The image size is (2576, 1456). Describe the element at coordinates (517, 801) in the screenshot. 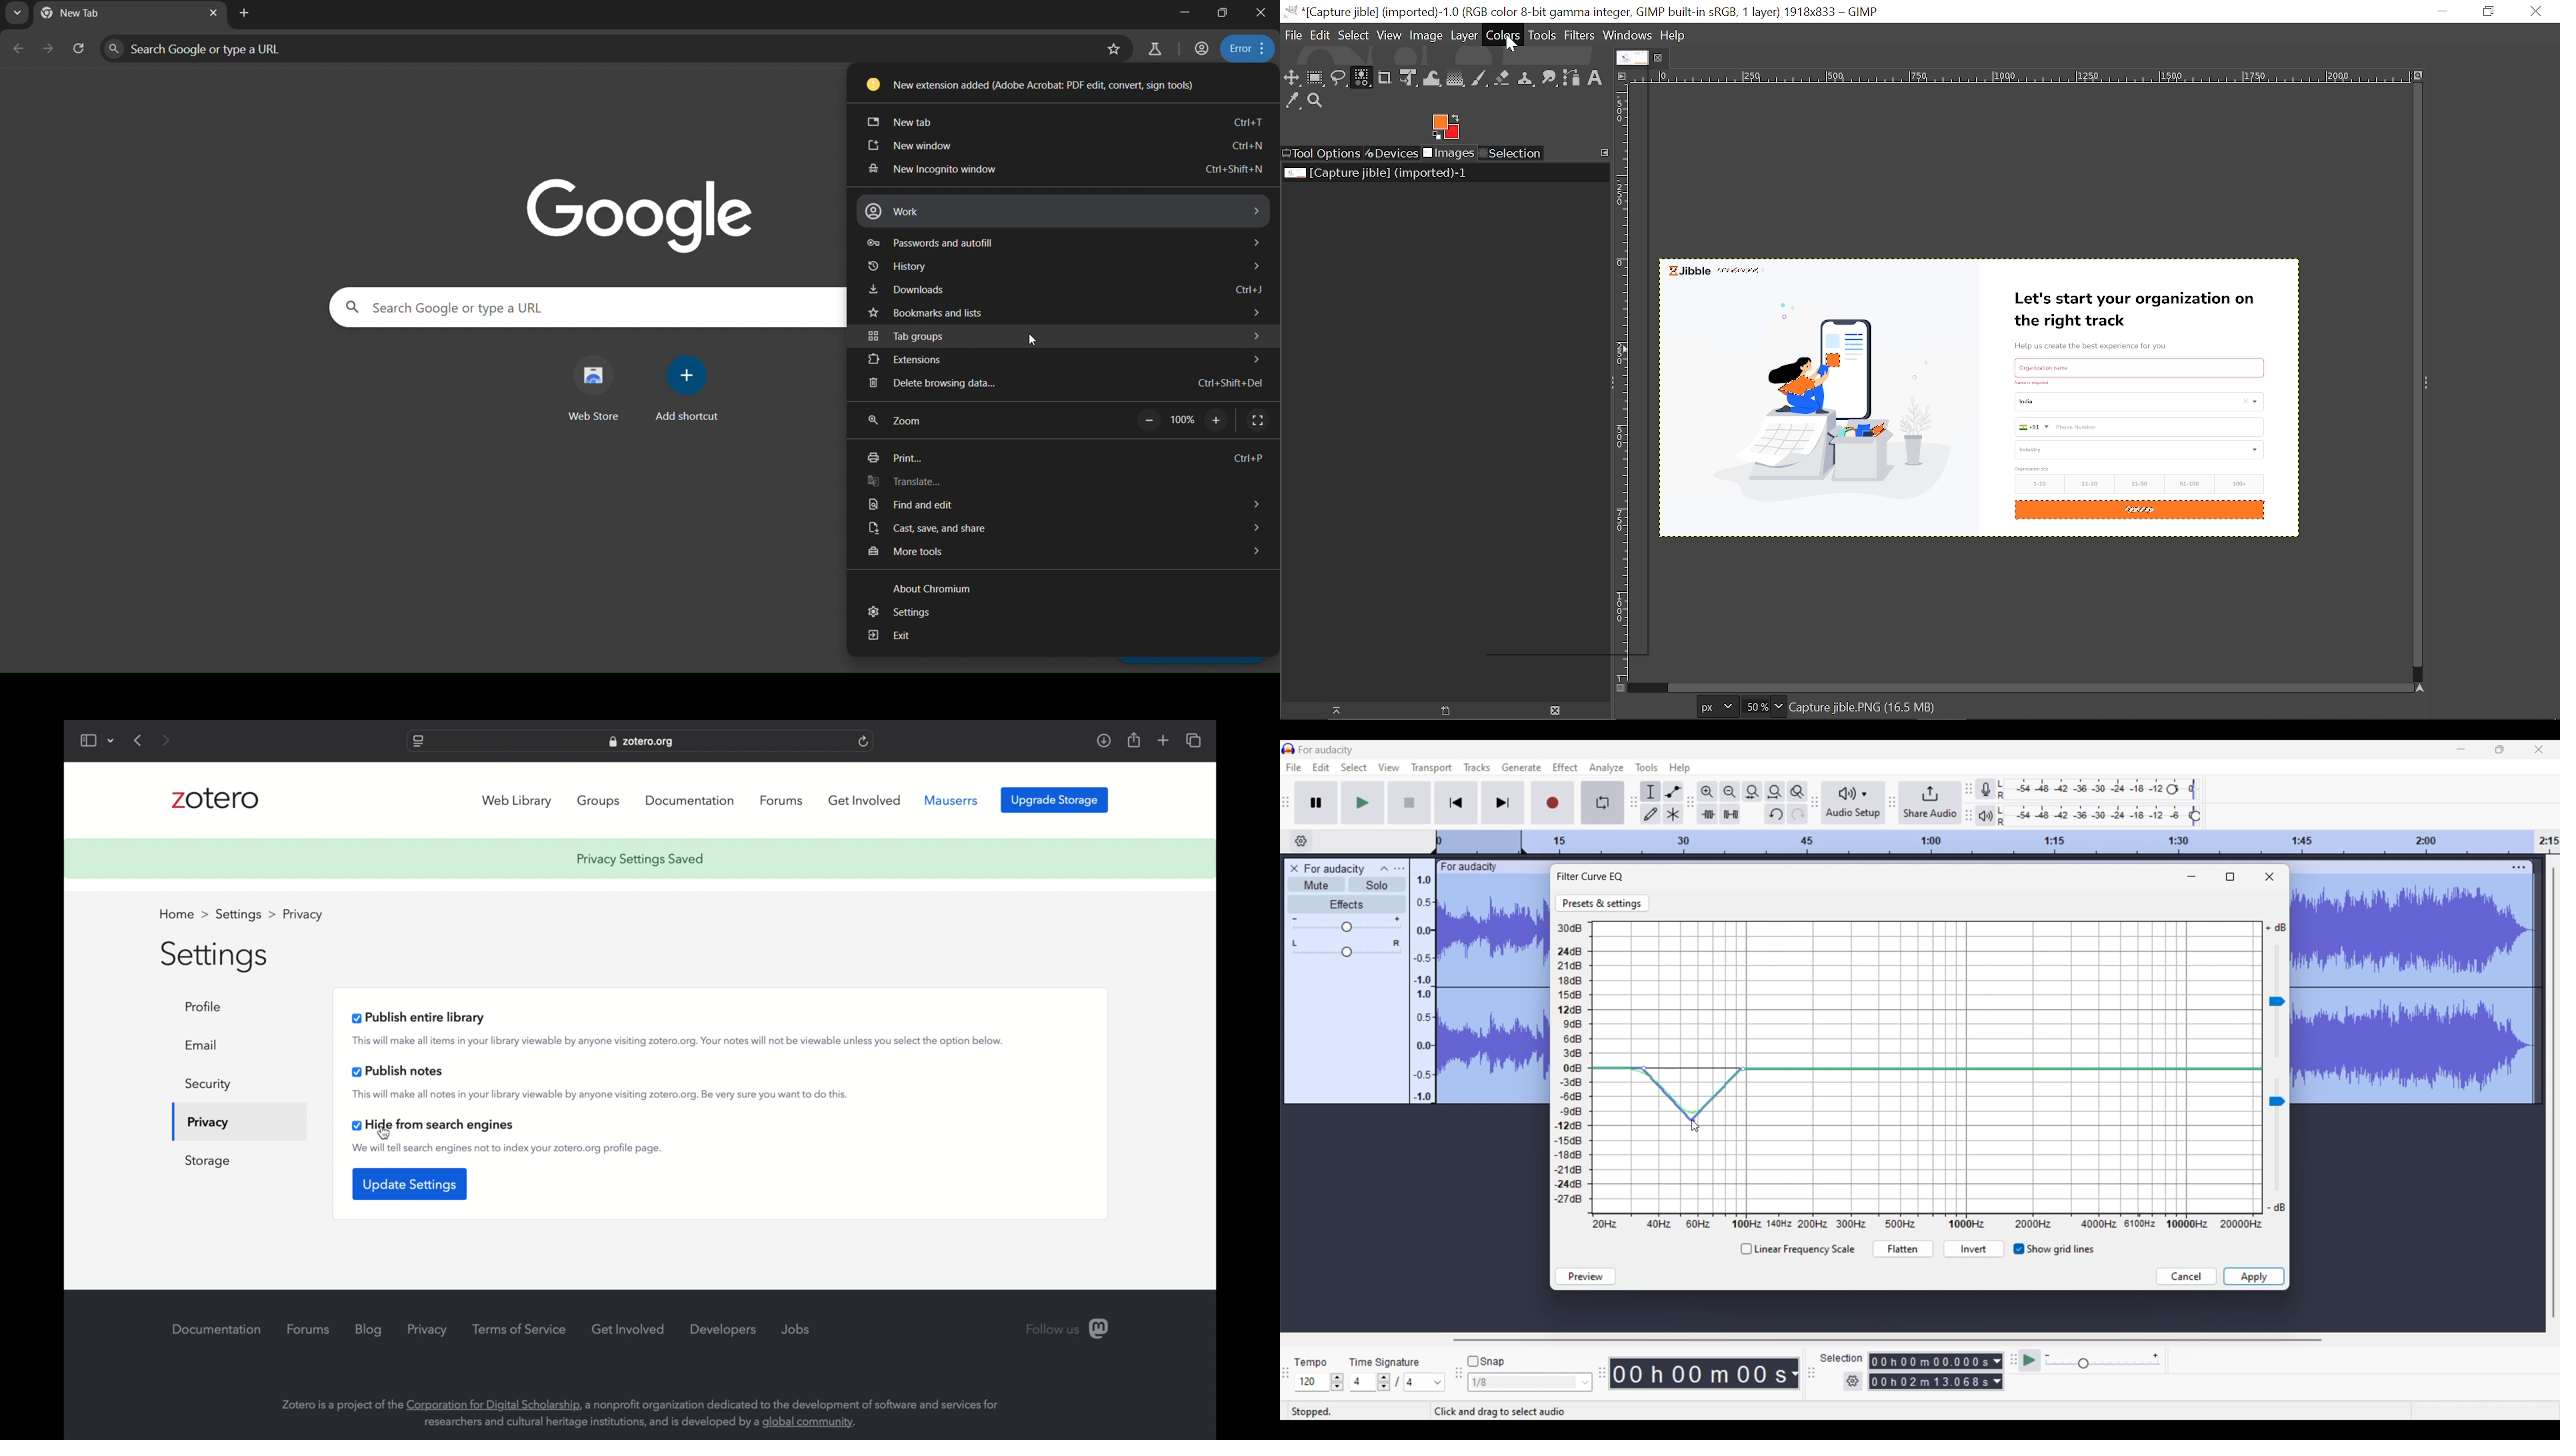

I see `web library` at that location.